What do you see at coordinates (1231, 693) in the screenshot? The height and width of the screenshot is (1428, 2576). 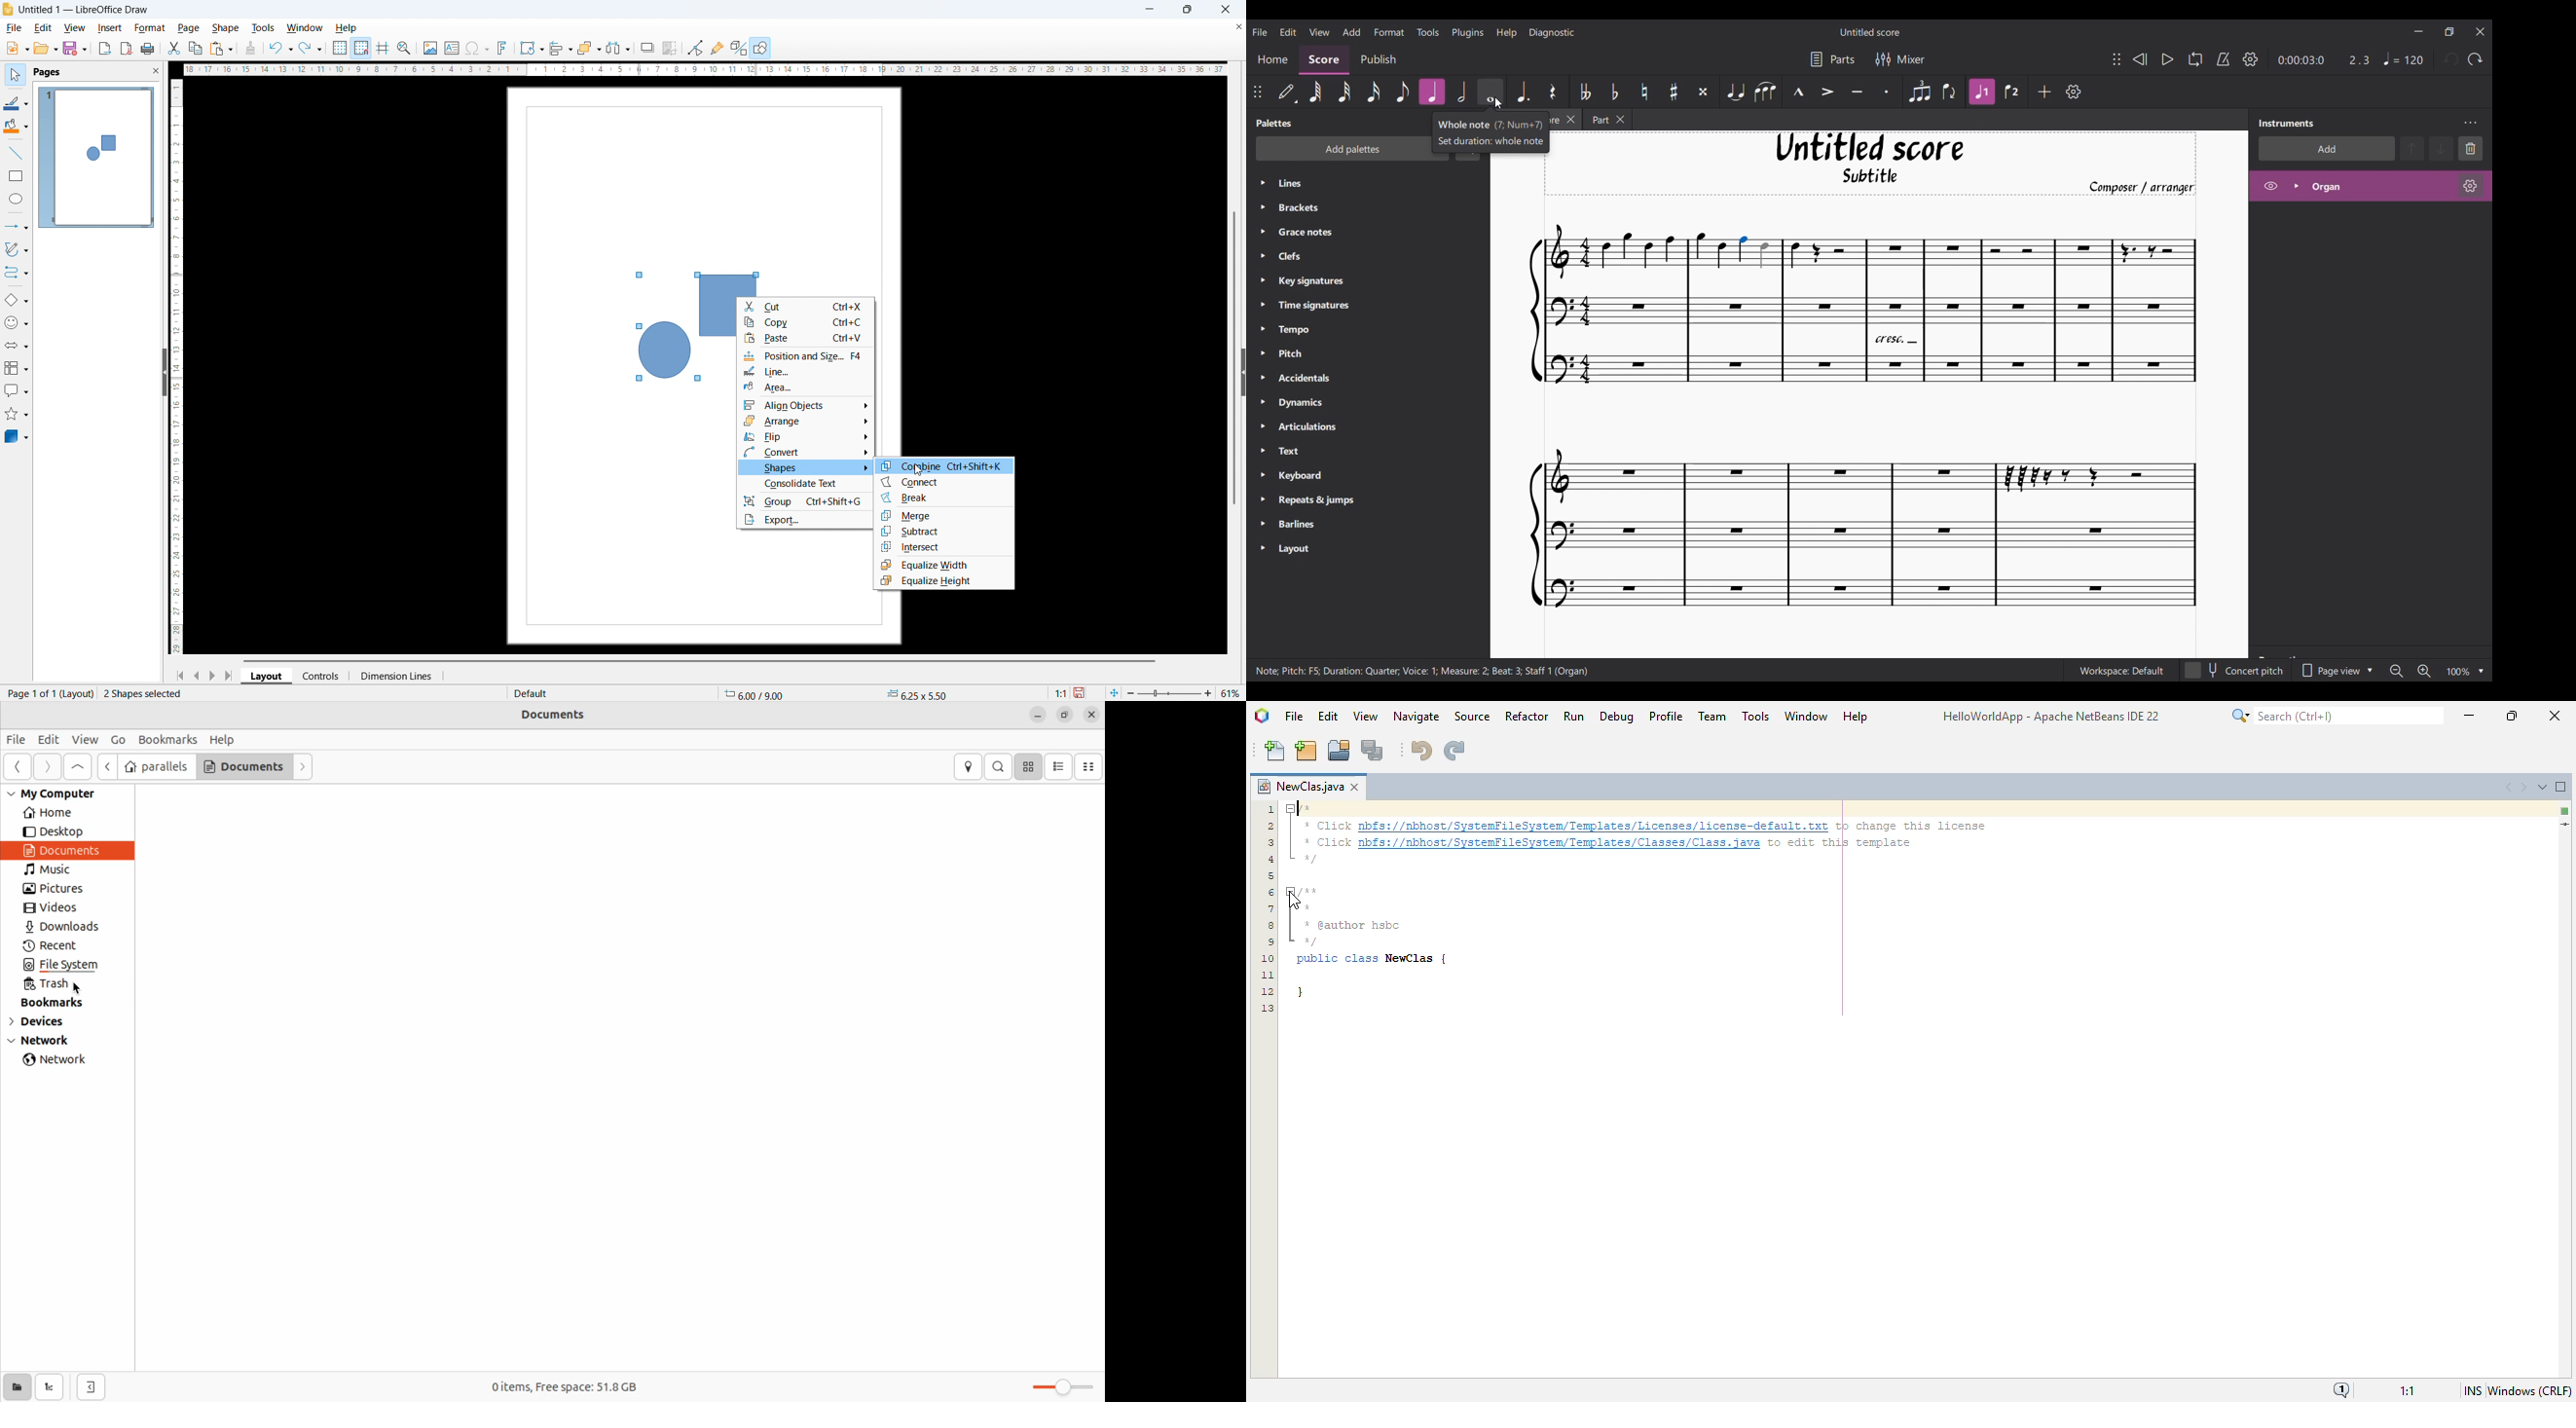 I see `zoom level` at bounding box center [1231, 693].